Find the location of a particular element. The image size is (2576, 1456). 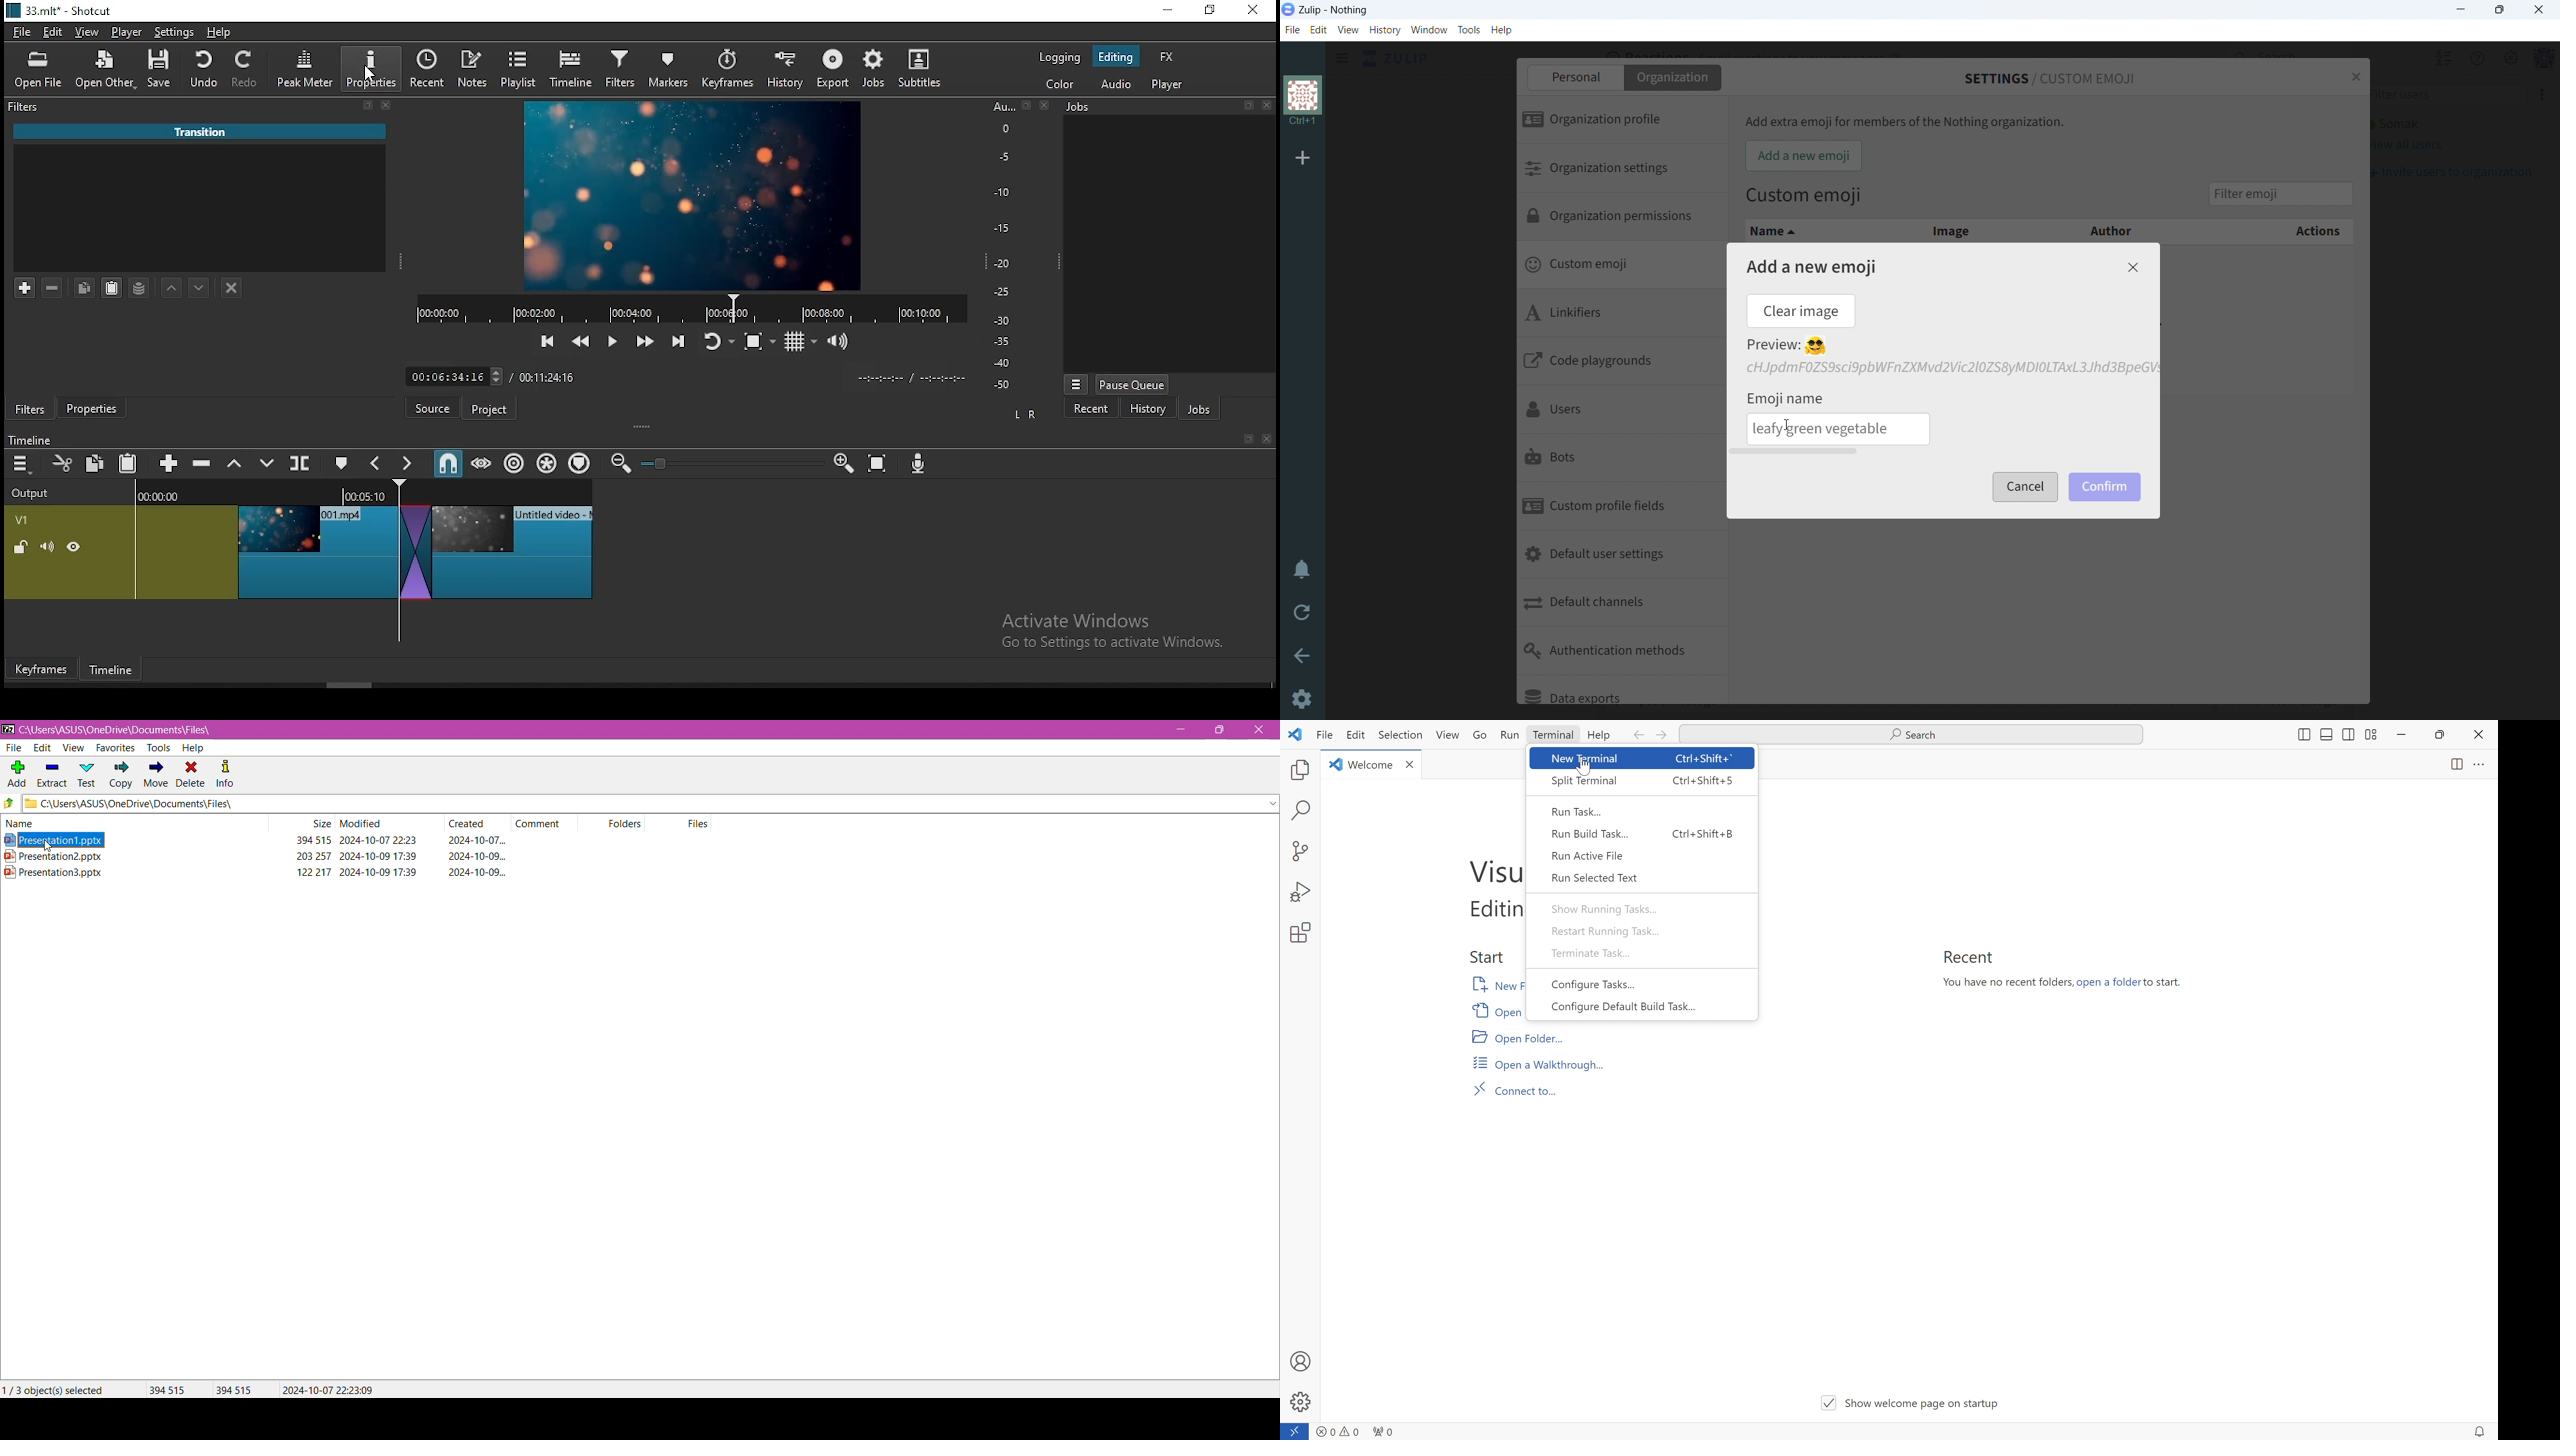

window is located at coordinates (1429, 30).